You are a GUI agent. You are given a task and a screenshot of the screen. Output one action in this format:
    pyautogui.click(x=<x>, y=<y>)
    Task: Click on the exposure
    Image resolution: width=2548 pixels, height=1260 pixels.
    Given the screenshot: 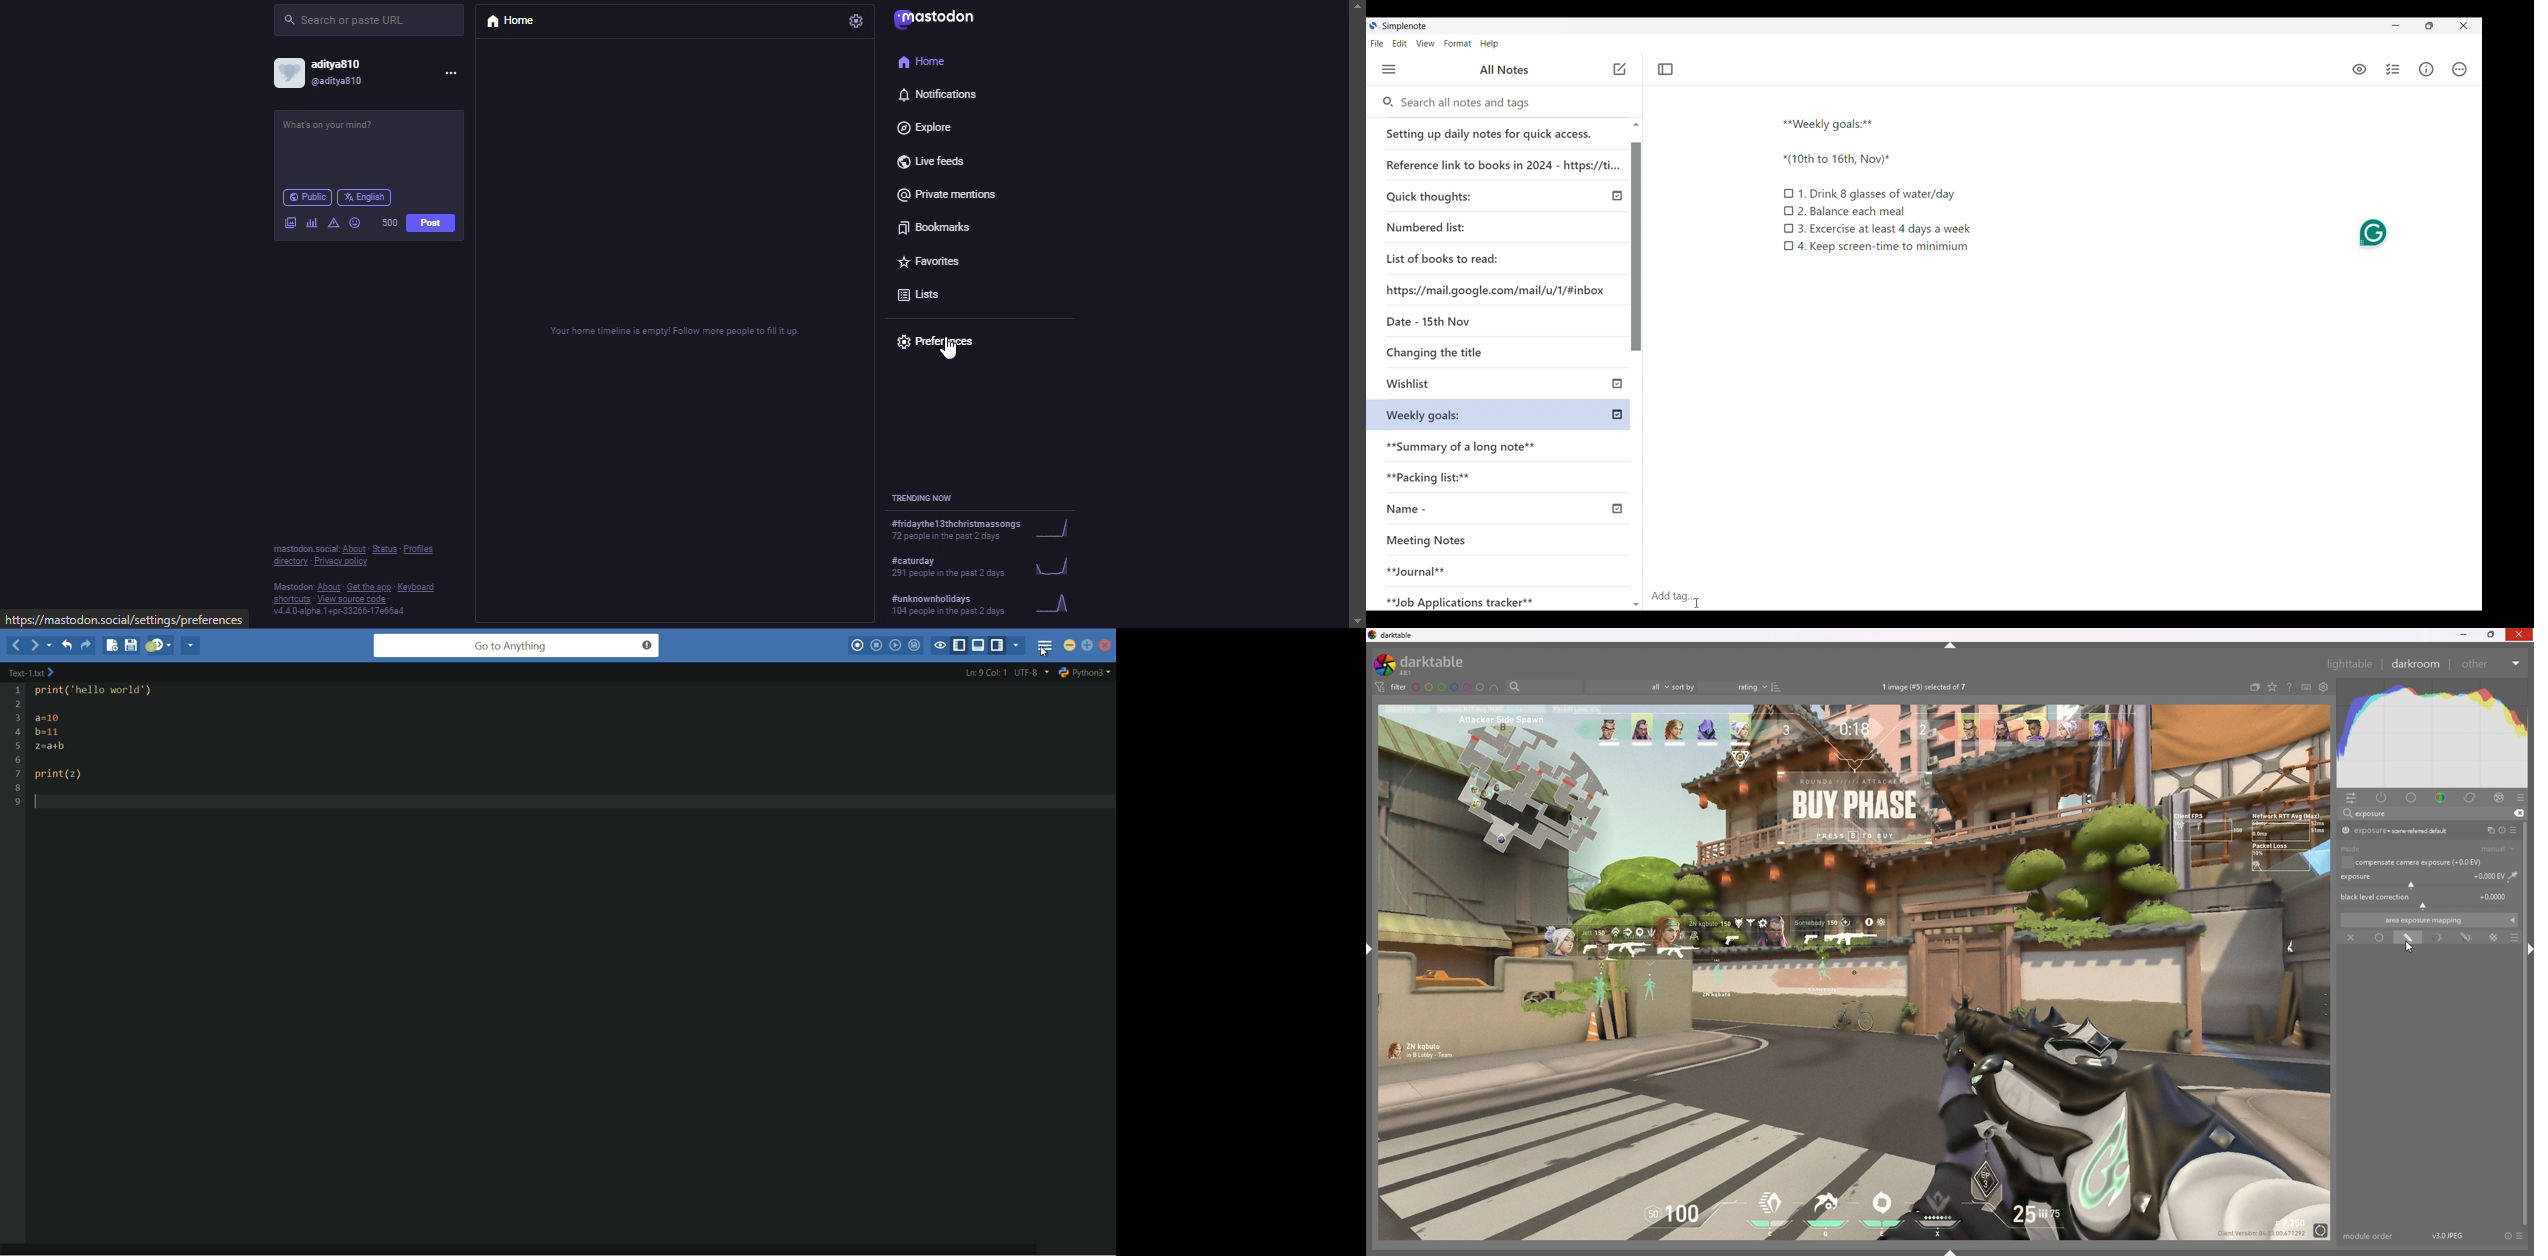 What is the action you would take?
    pyautogui.click(x=2396, y=830)
    